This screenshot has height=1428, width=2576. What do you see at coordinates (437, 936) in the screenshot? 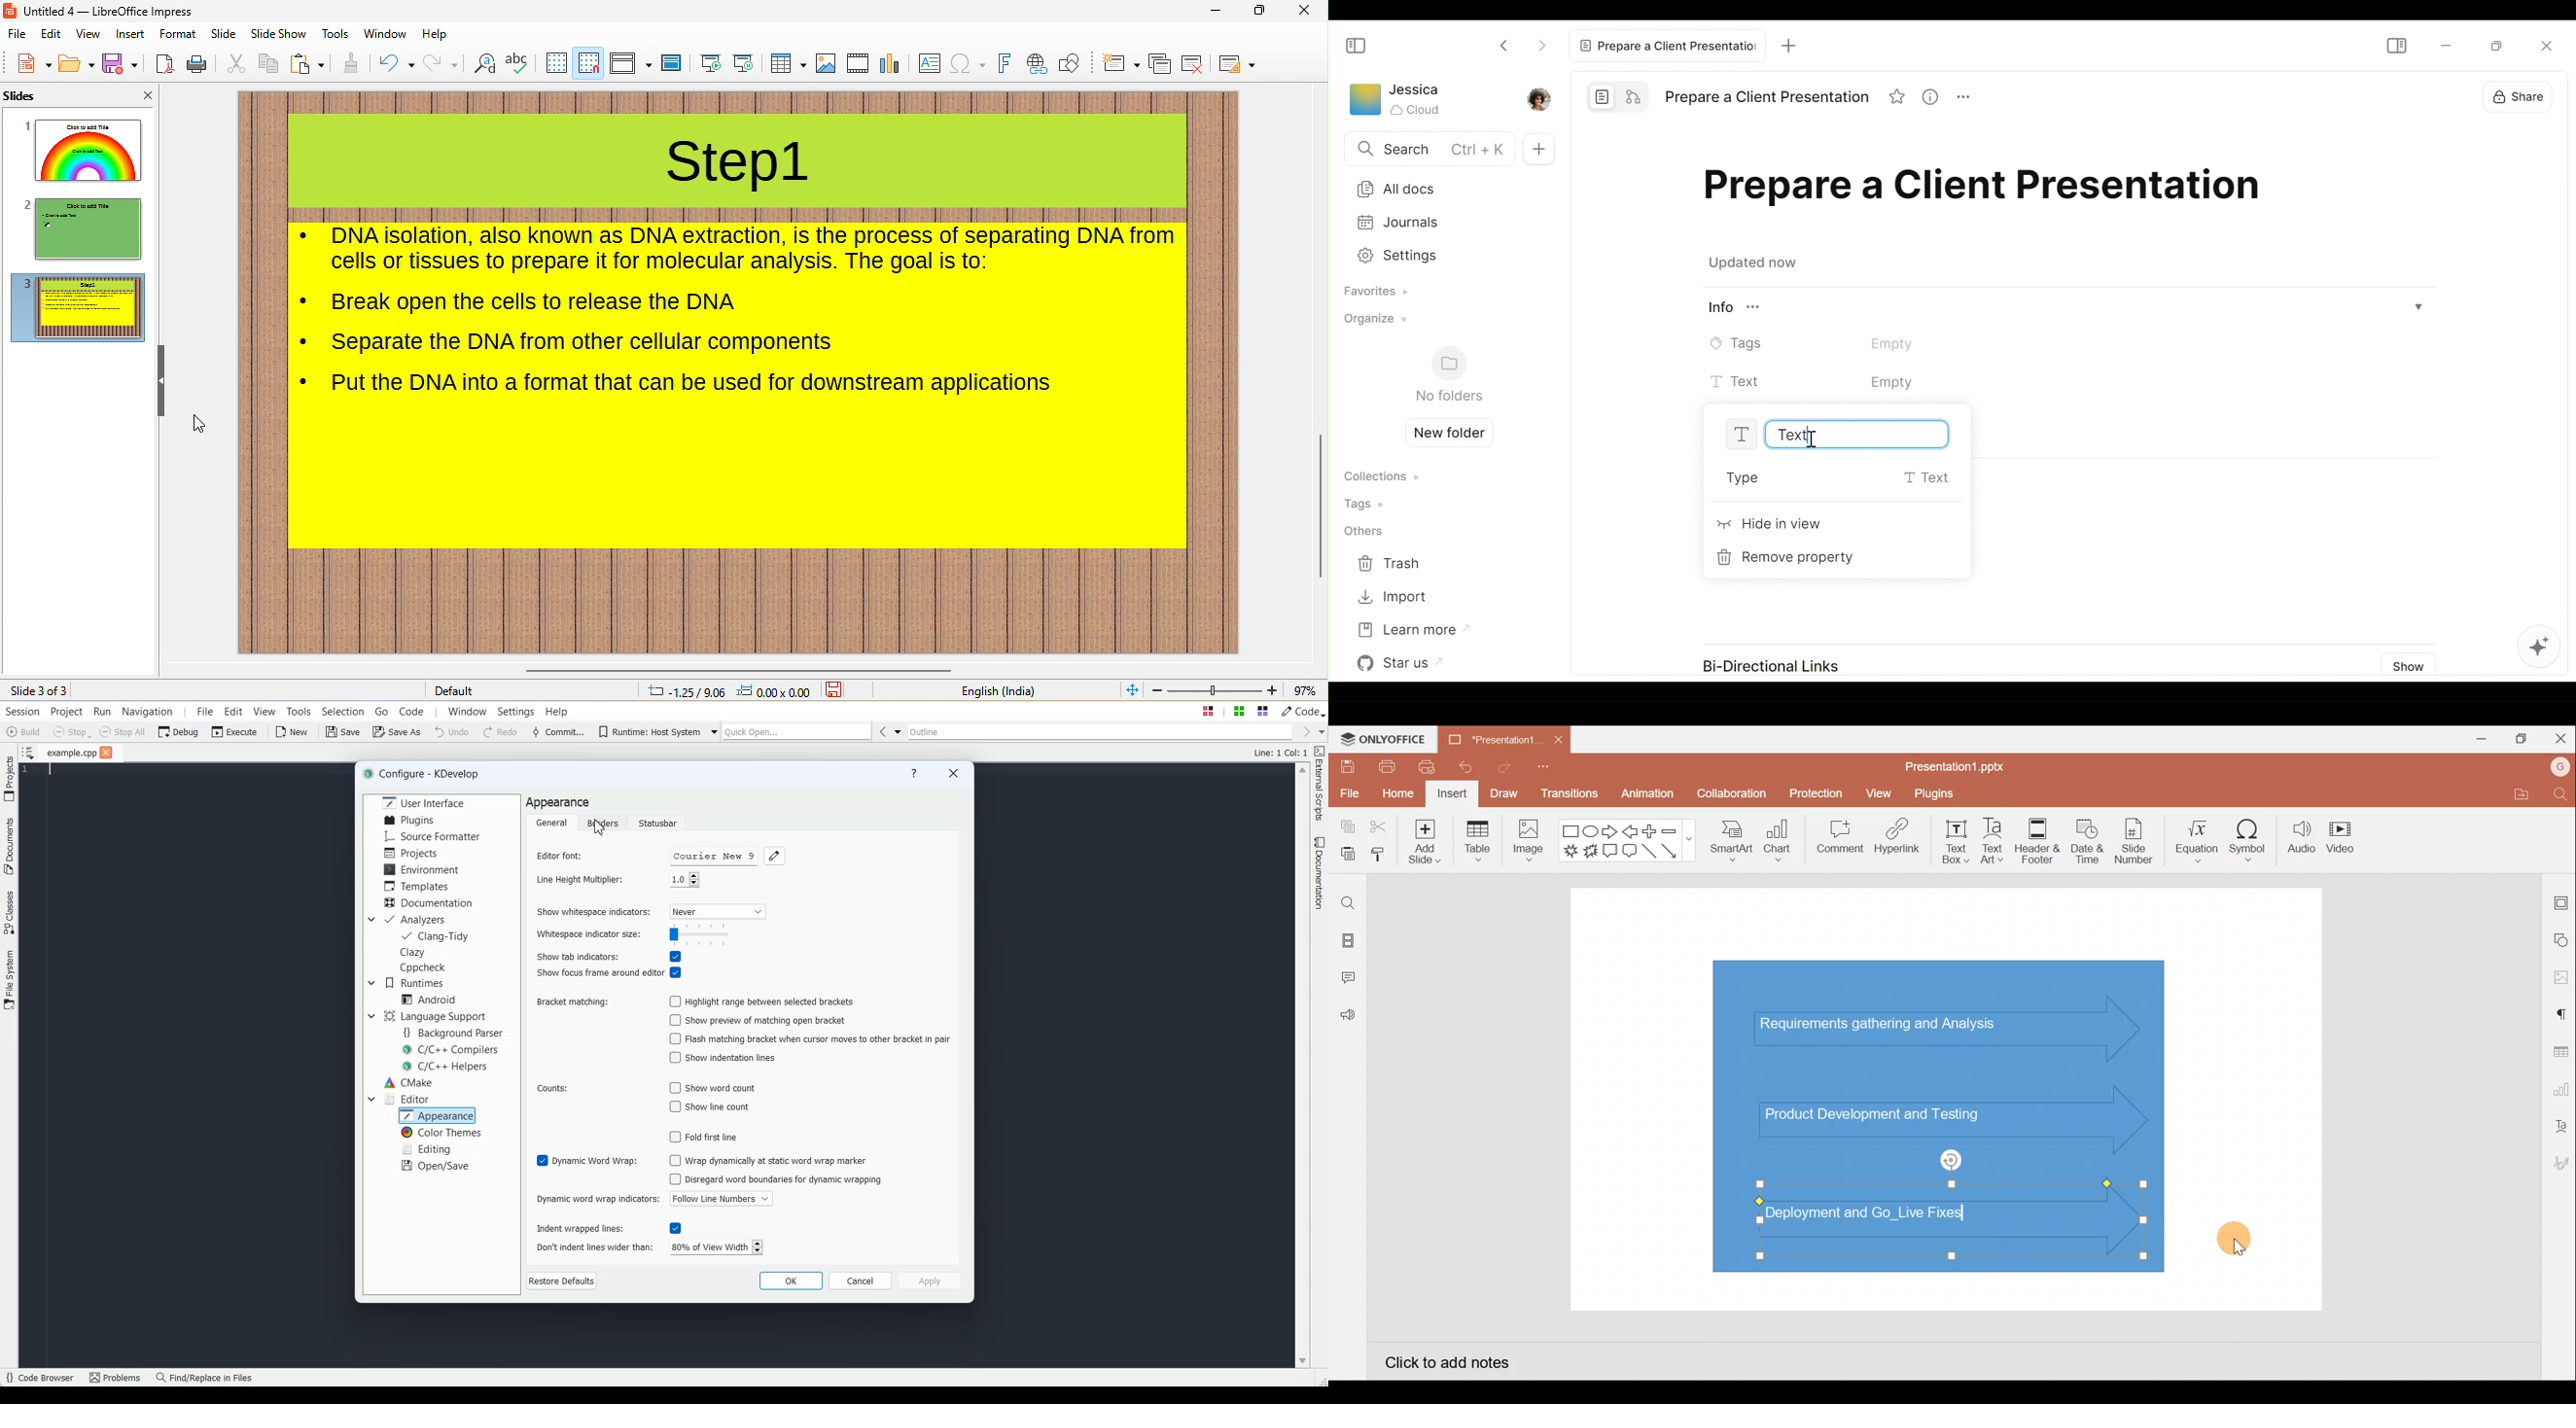
I see `Clang-Tidy` at bounding box center [437, 936].